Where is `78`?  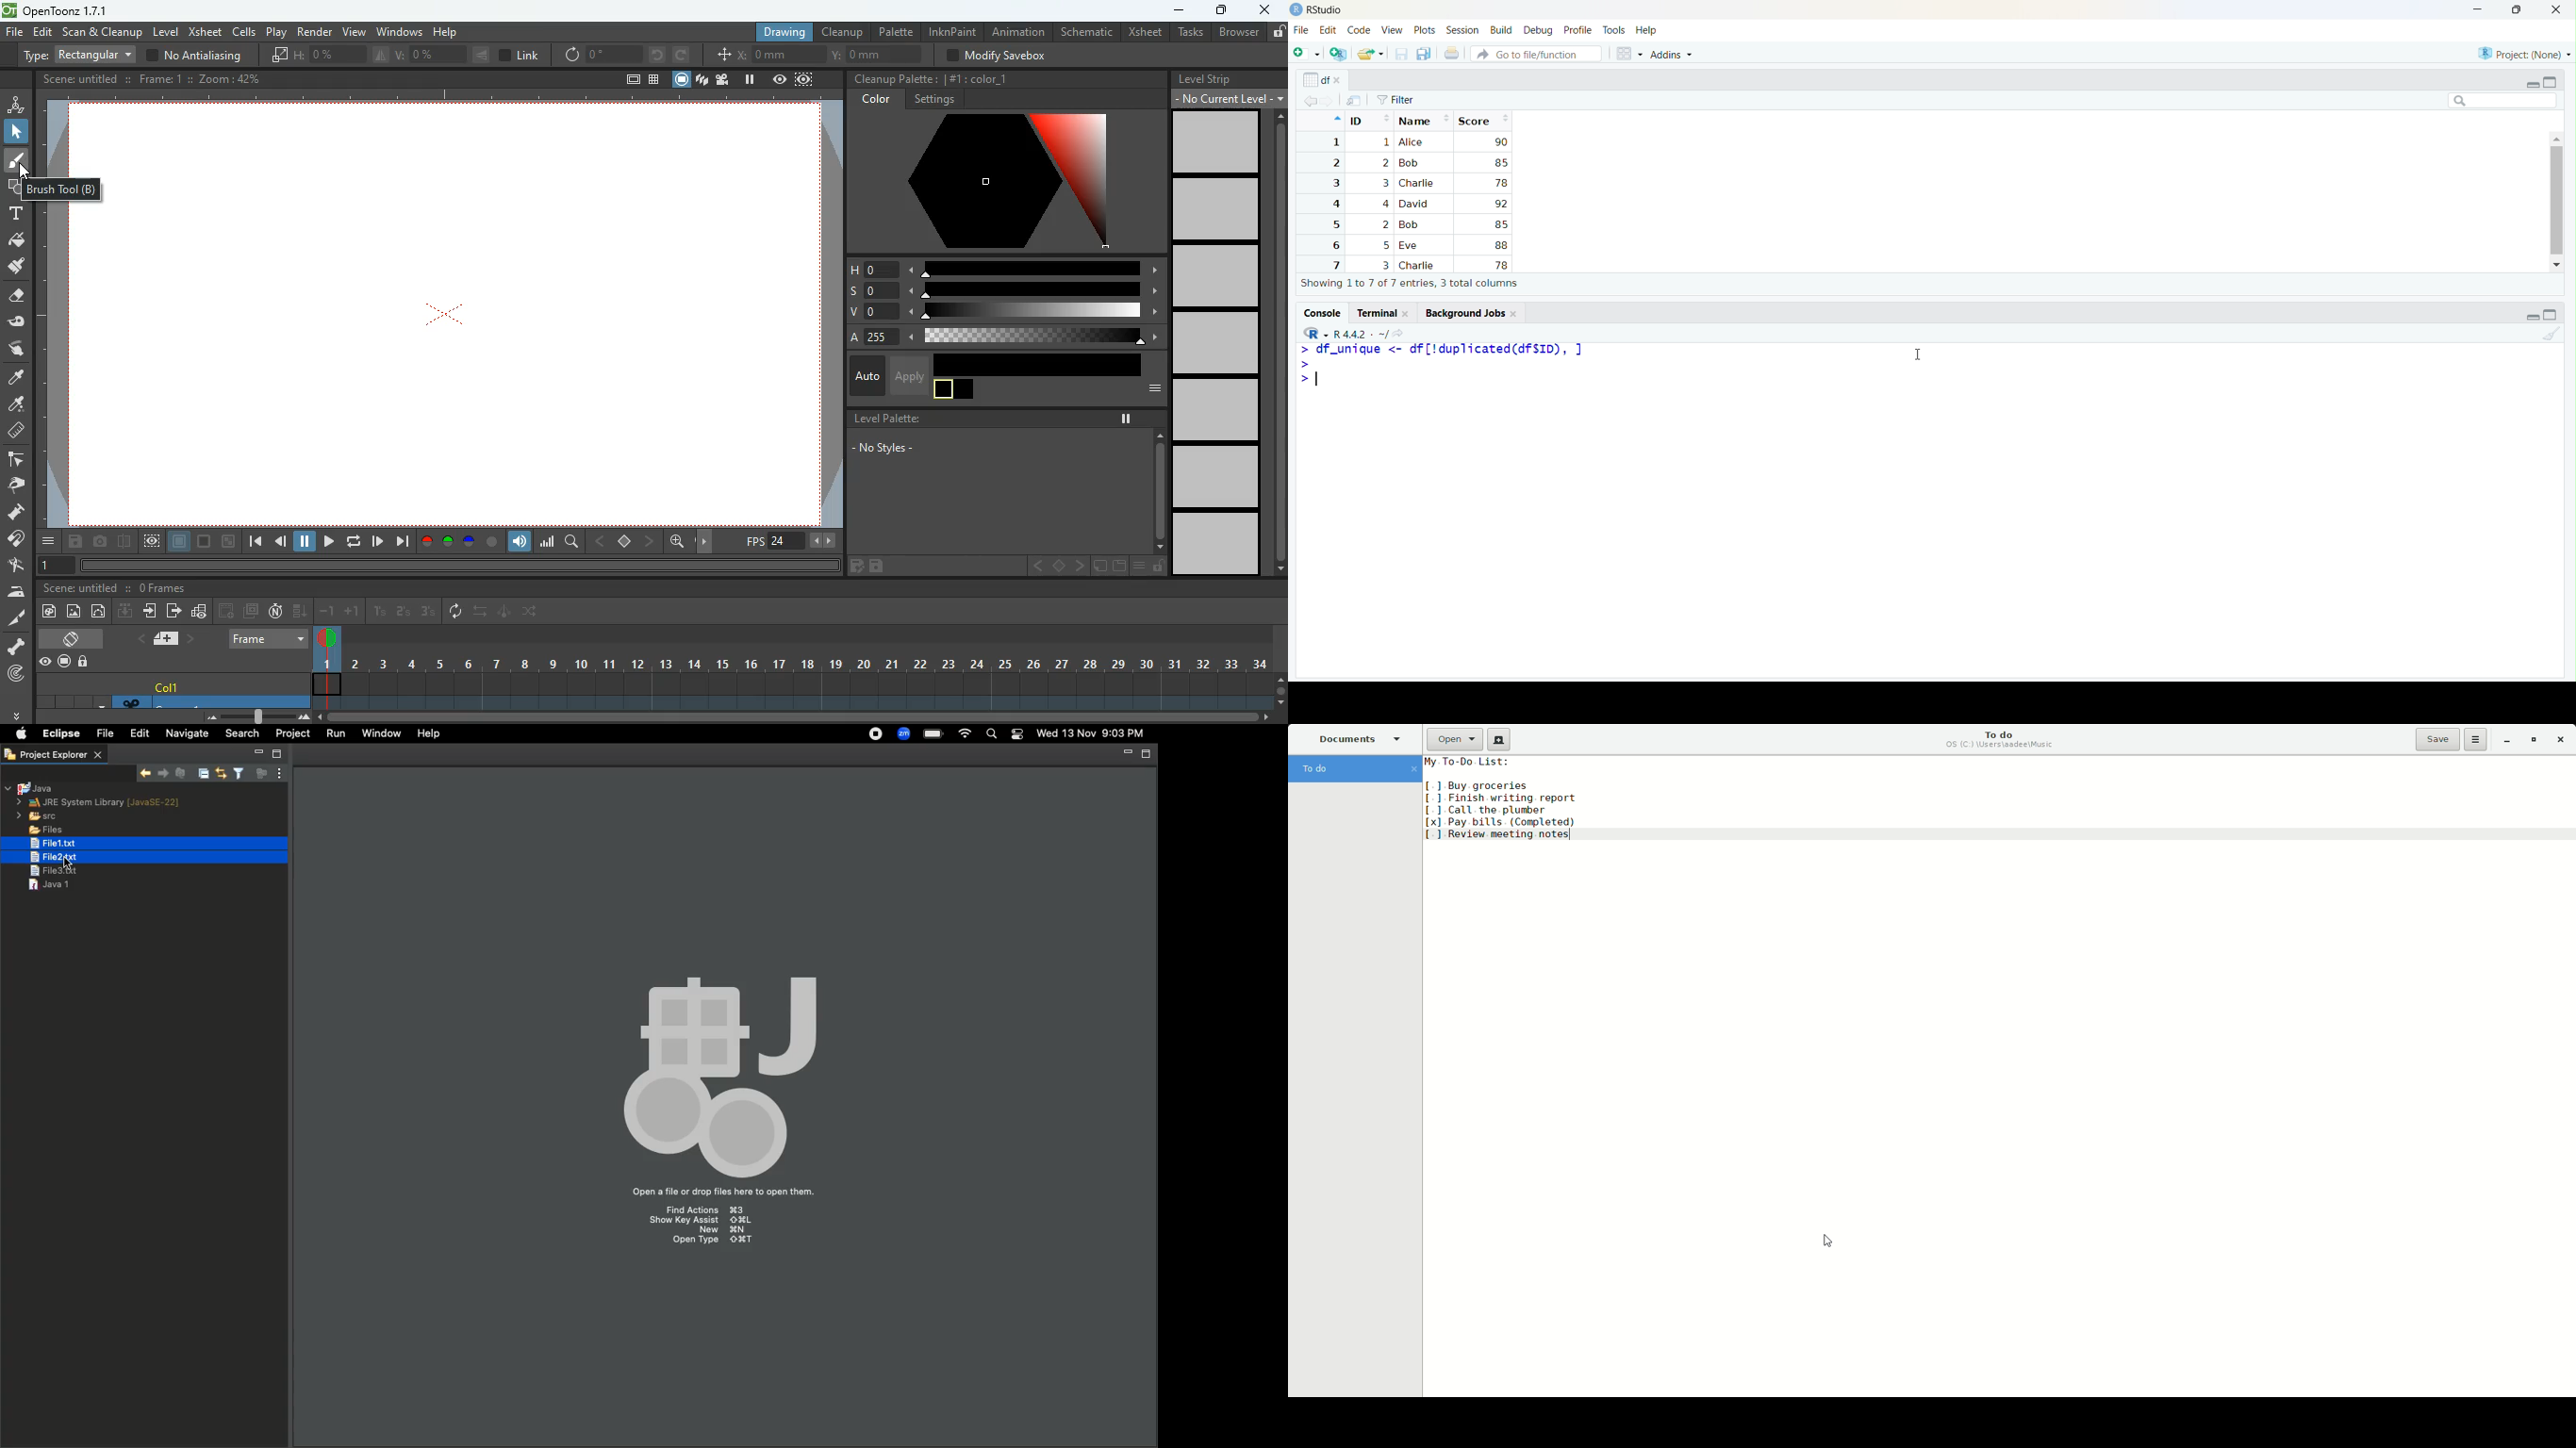 78 is located at coordinates (1501, 183).